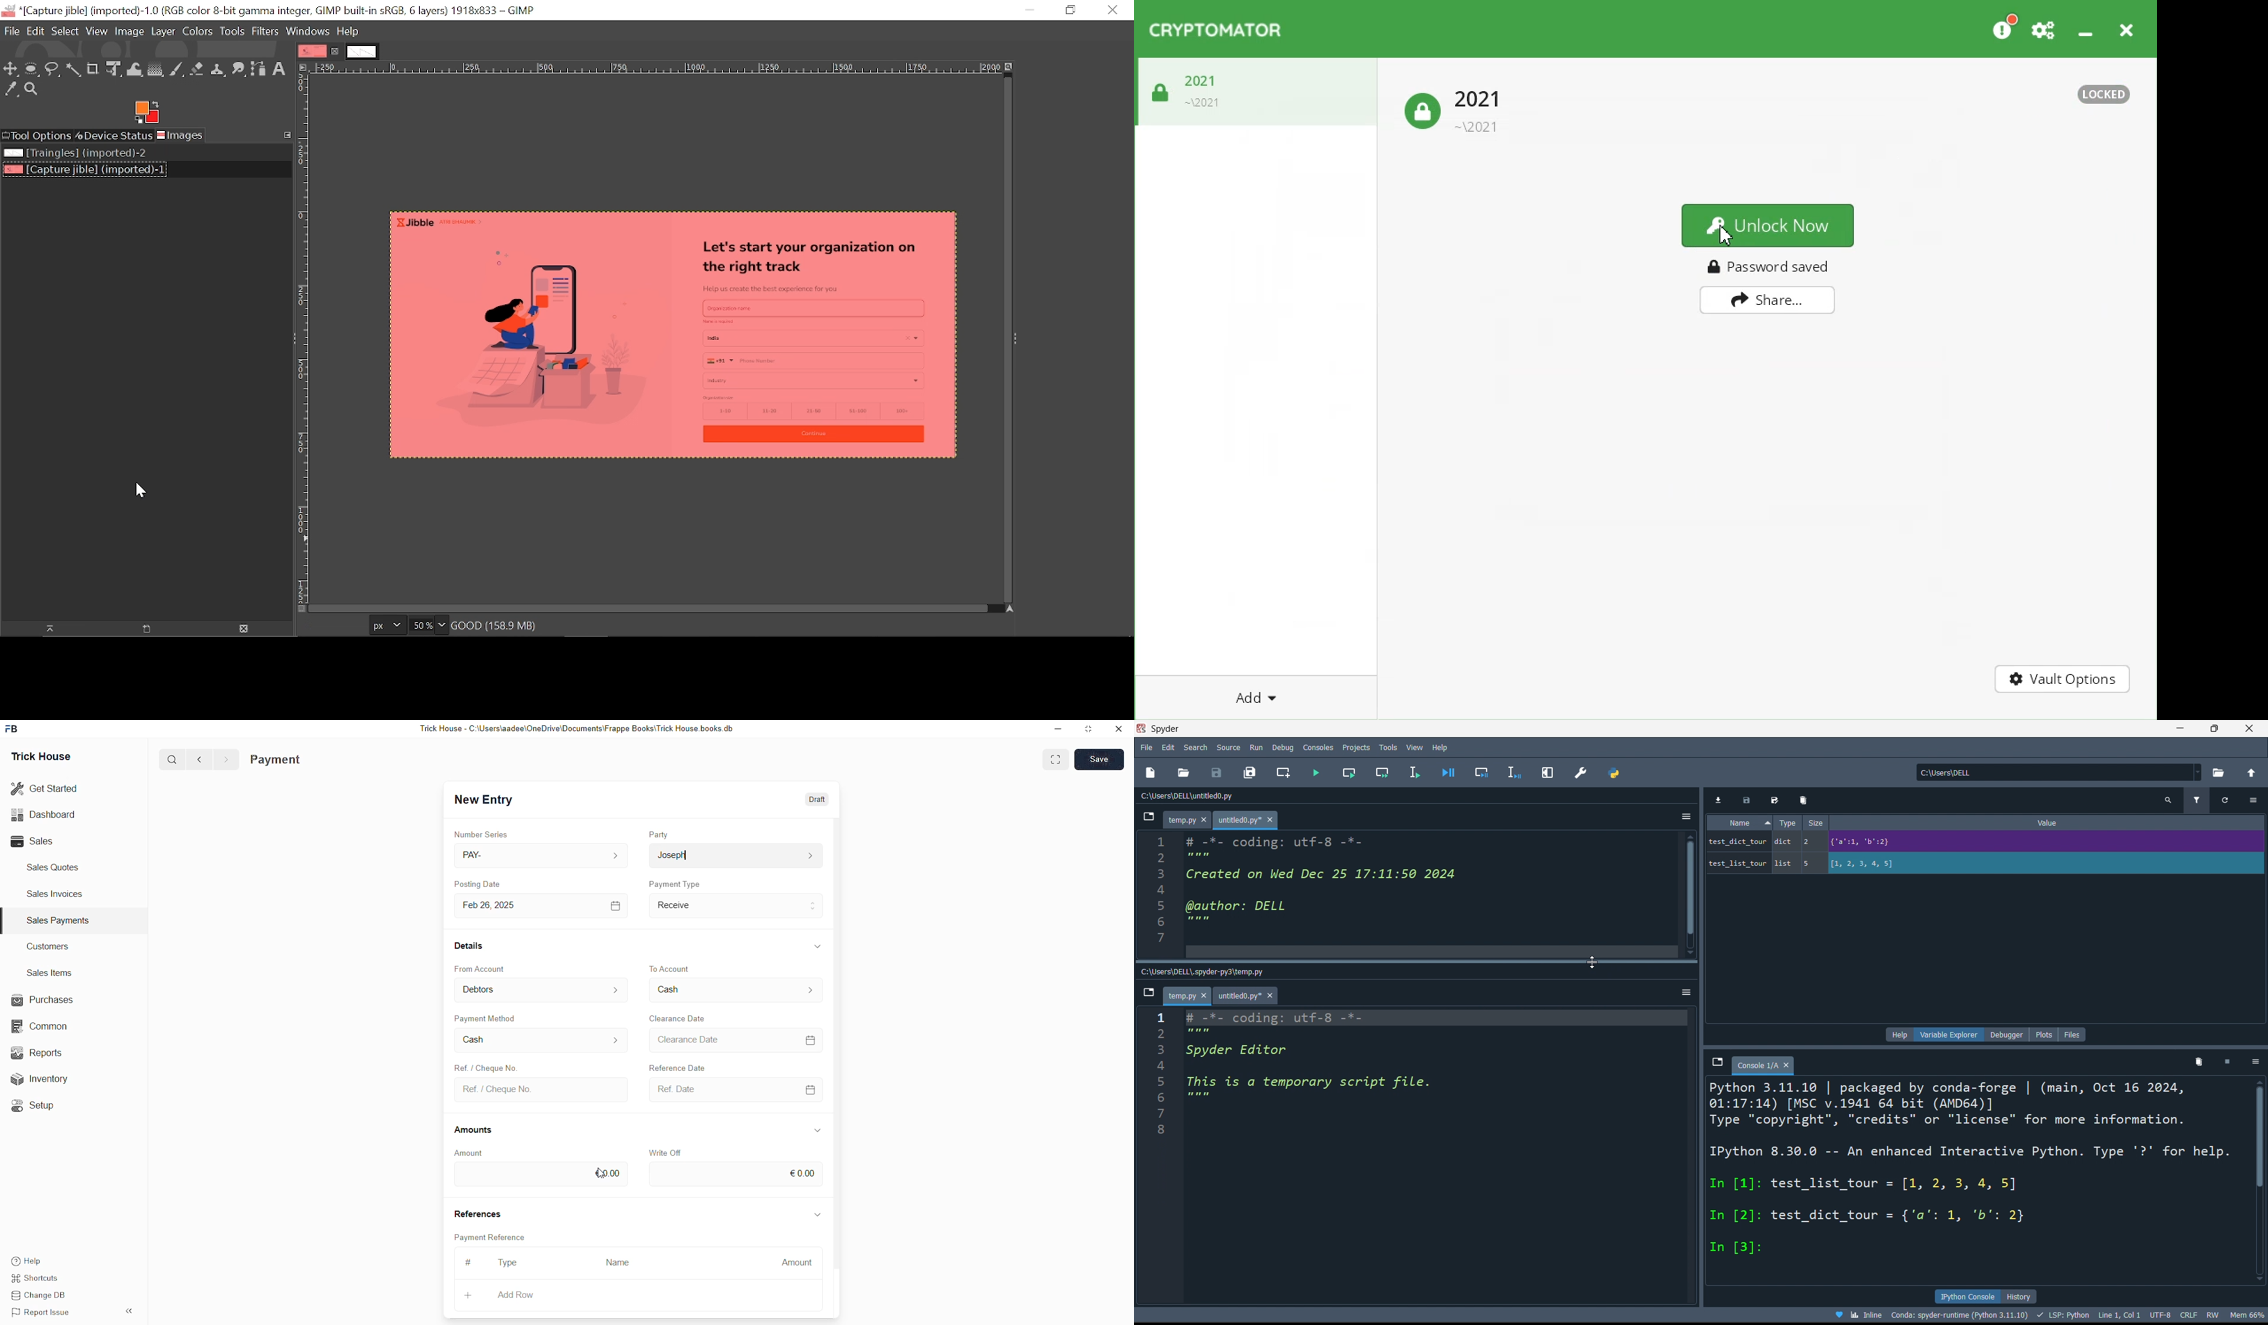 The image size is (2268, 1344). Describe the element at coordinates (41, 757) in the screenshot. I see `Trick House` at that location.